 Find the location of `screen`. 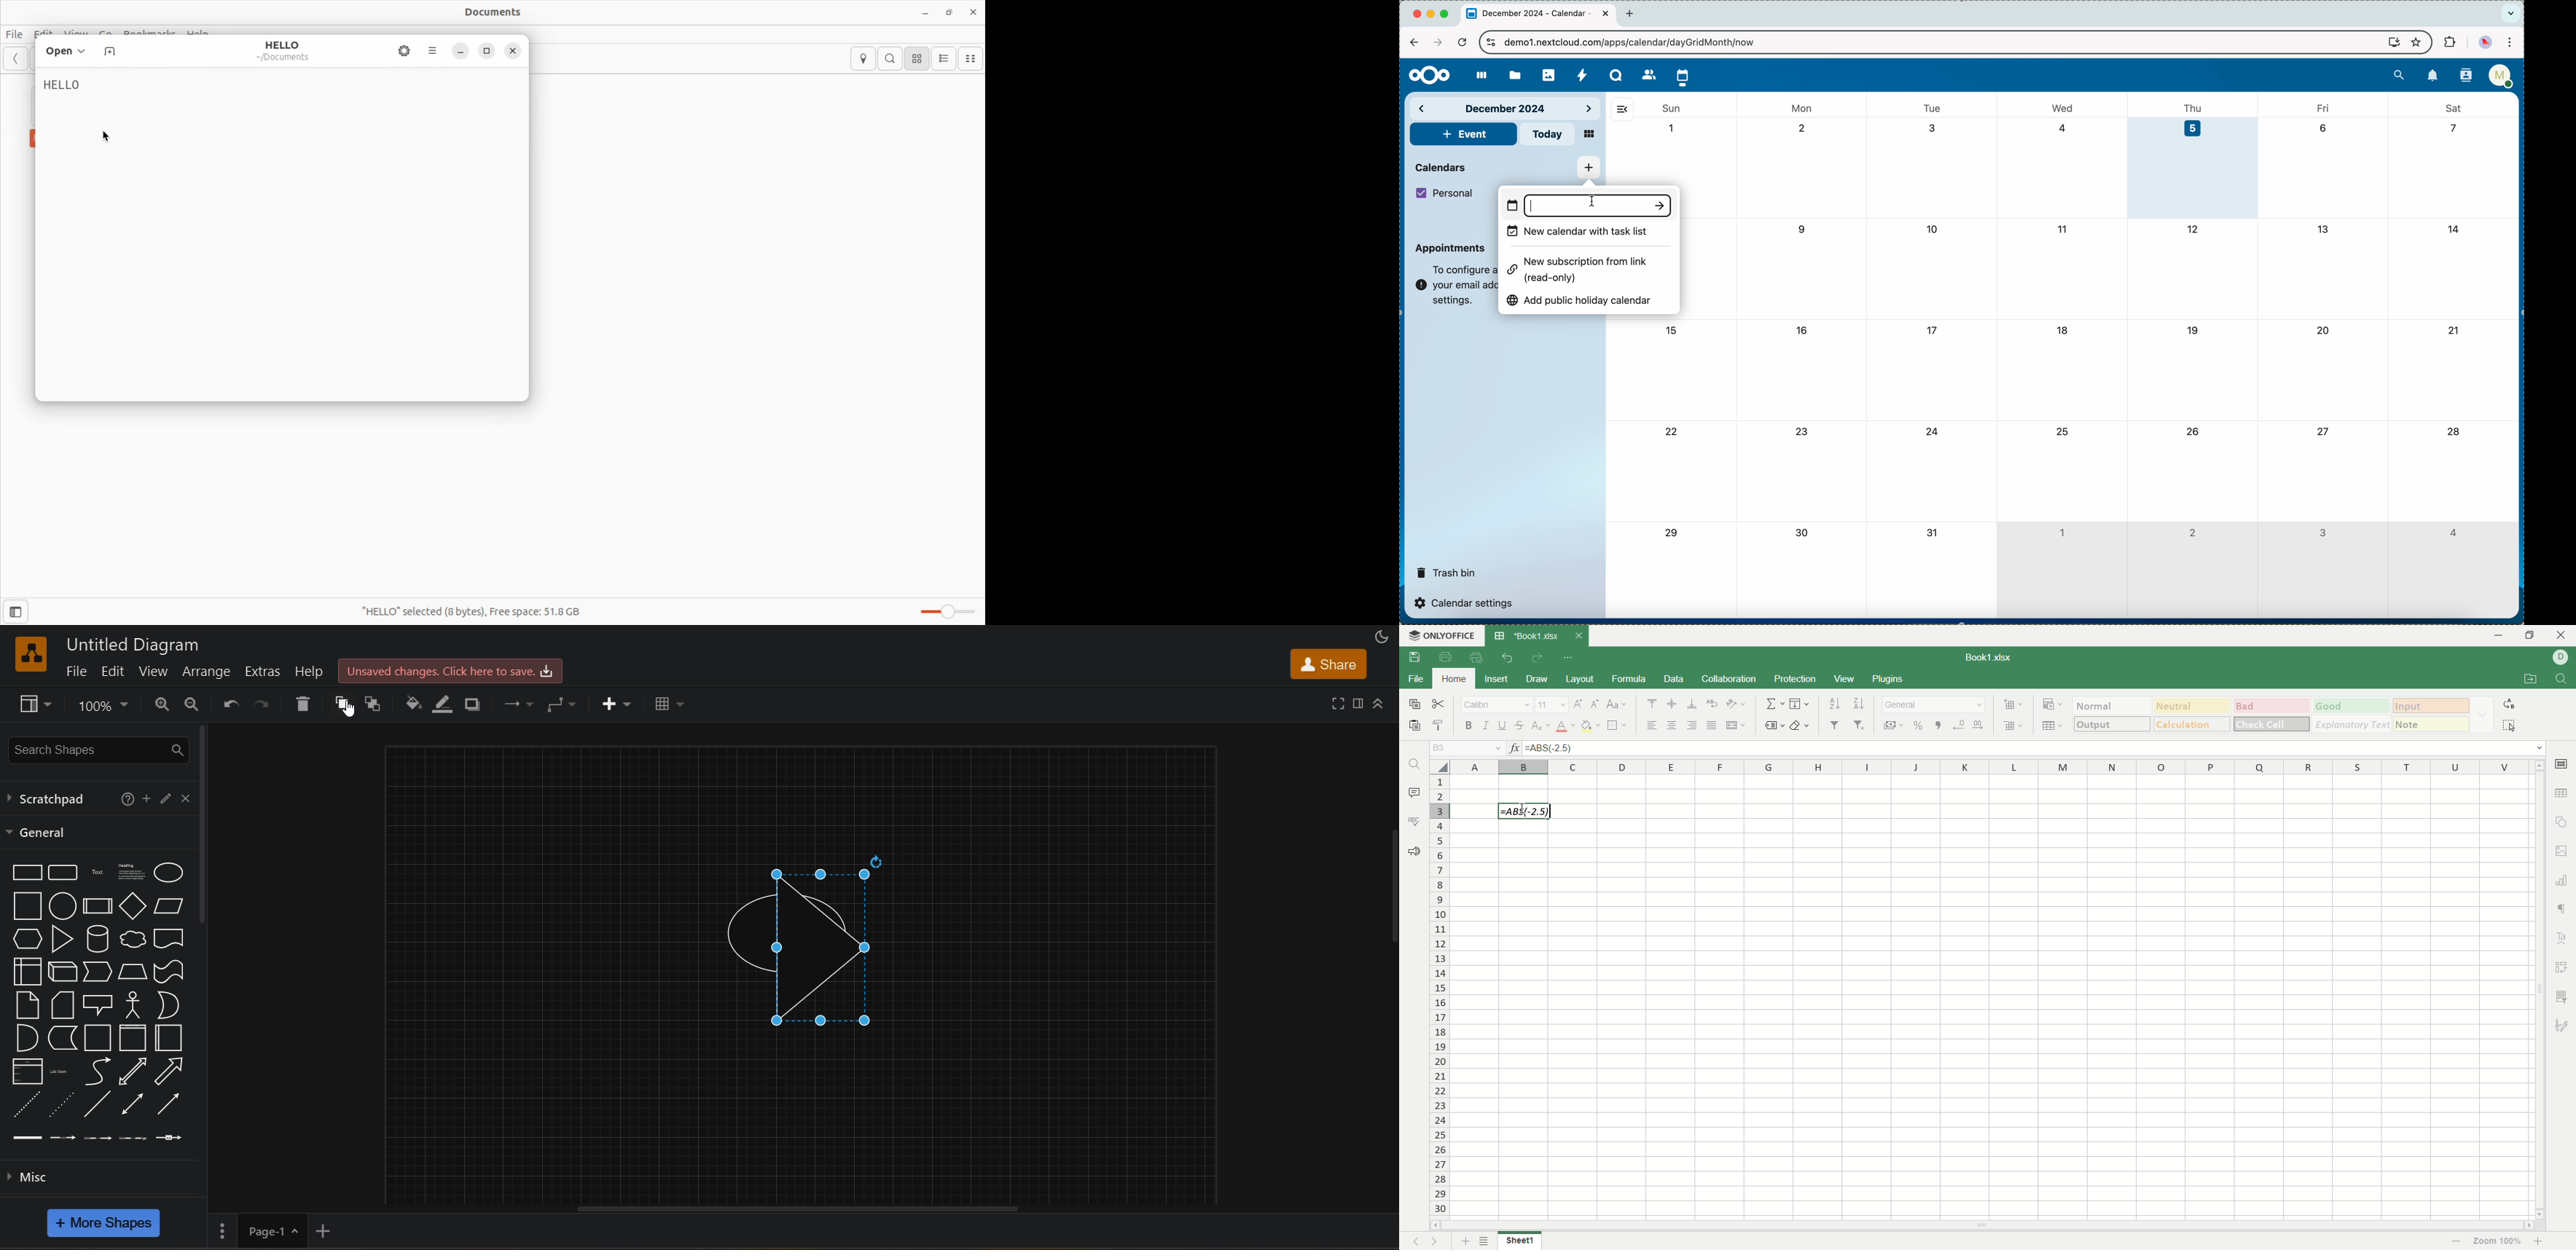

screen is located at coordinates (2391, 43).